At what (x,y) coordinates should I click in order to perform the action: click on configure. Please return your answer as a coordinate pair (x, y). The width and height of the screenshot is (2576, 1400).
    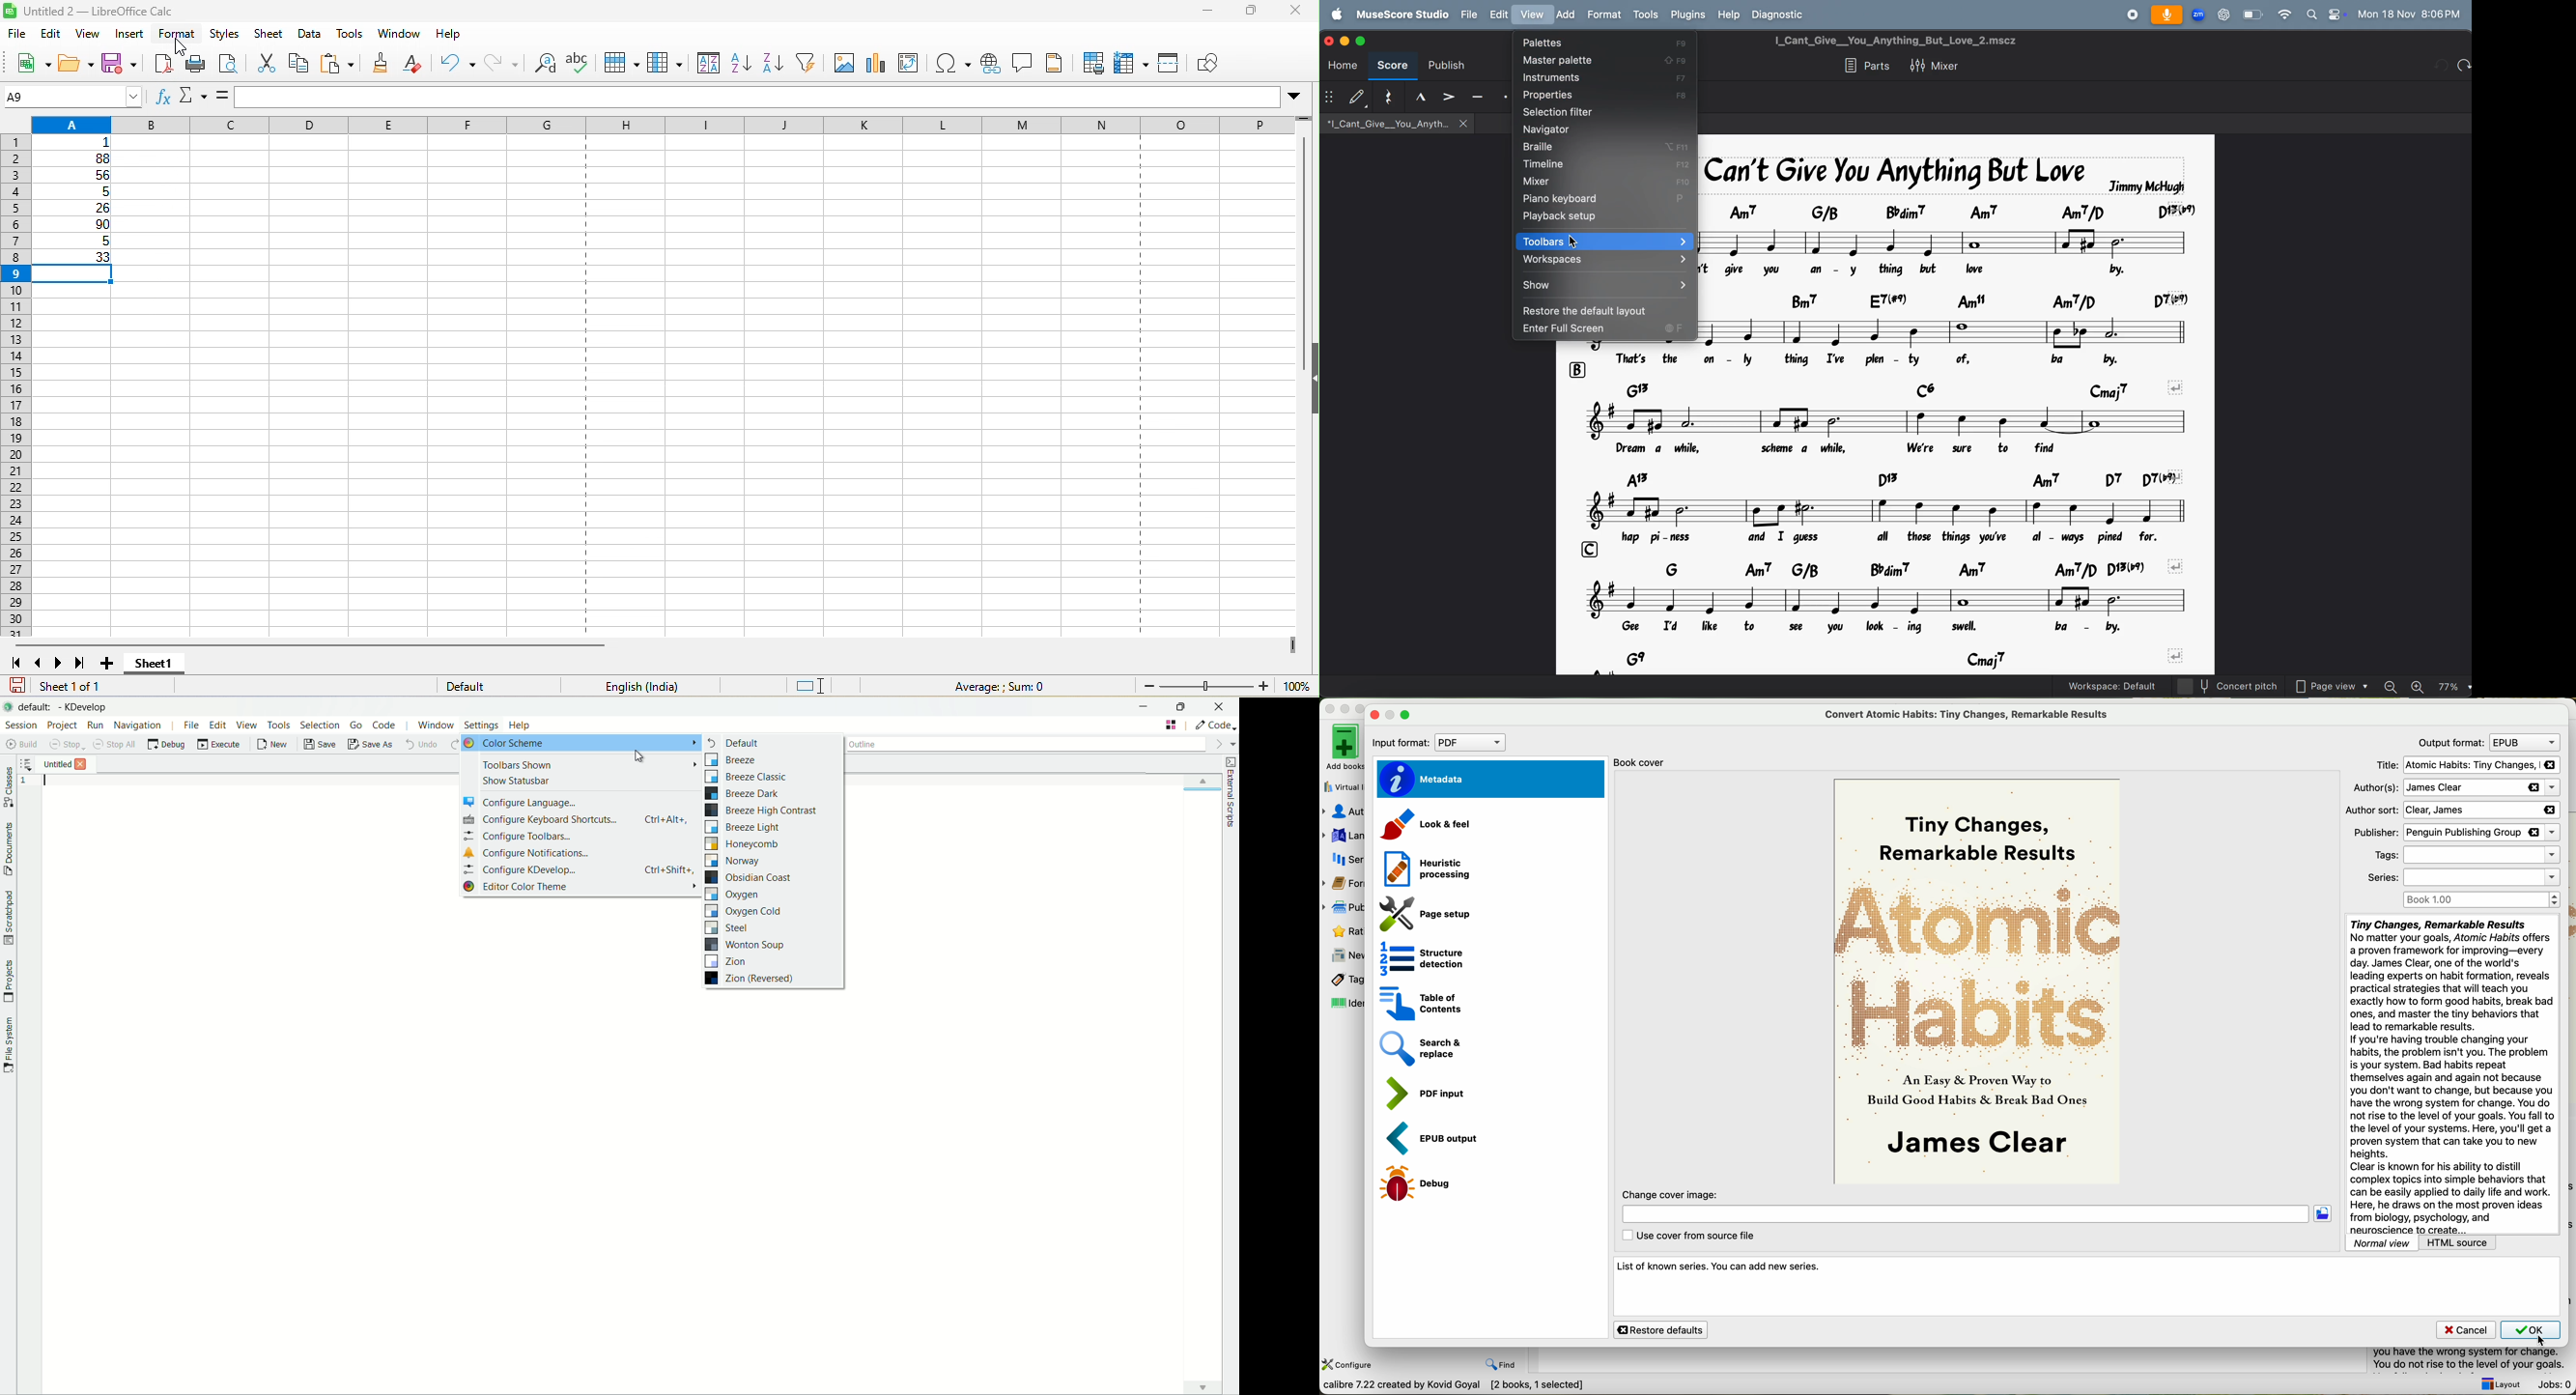
    Looking at the image, I should click on (1349, 1365).